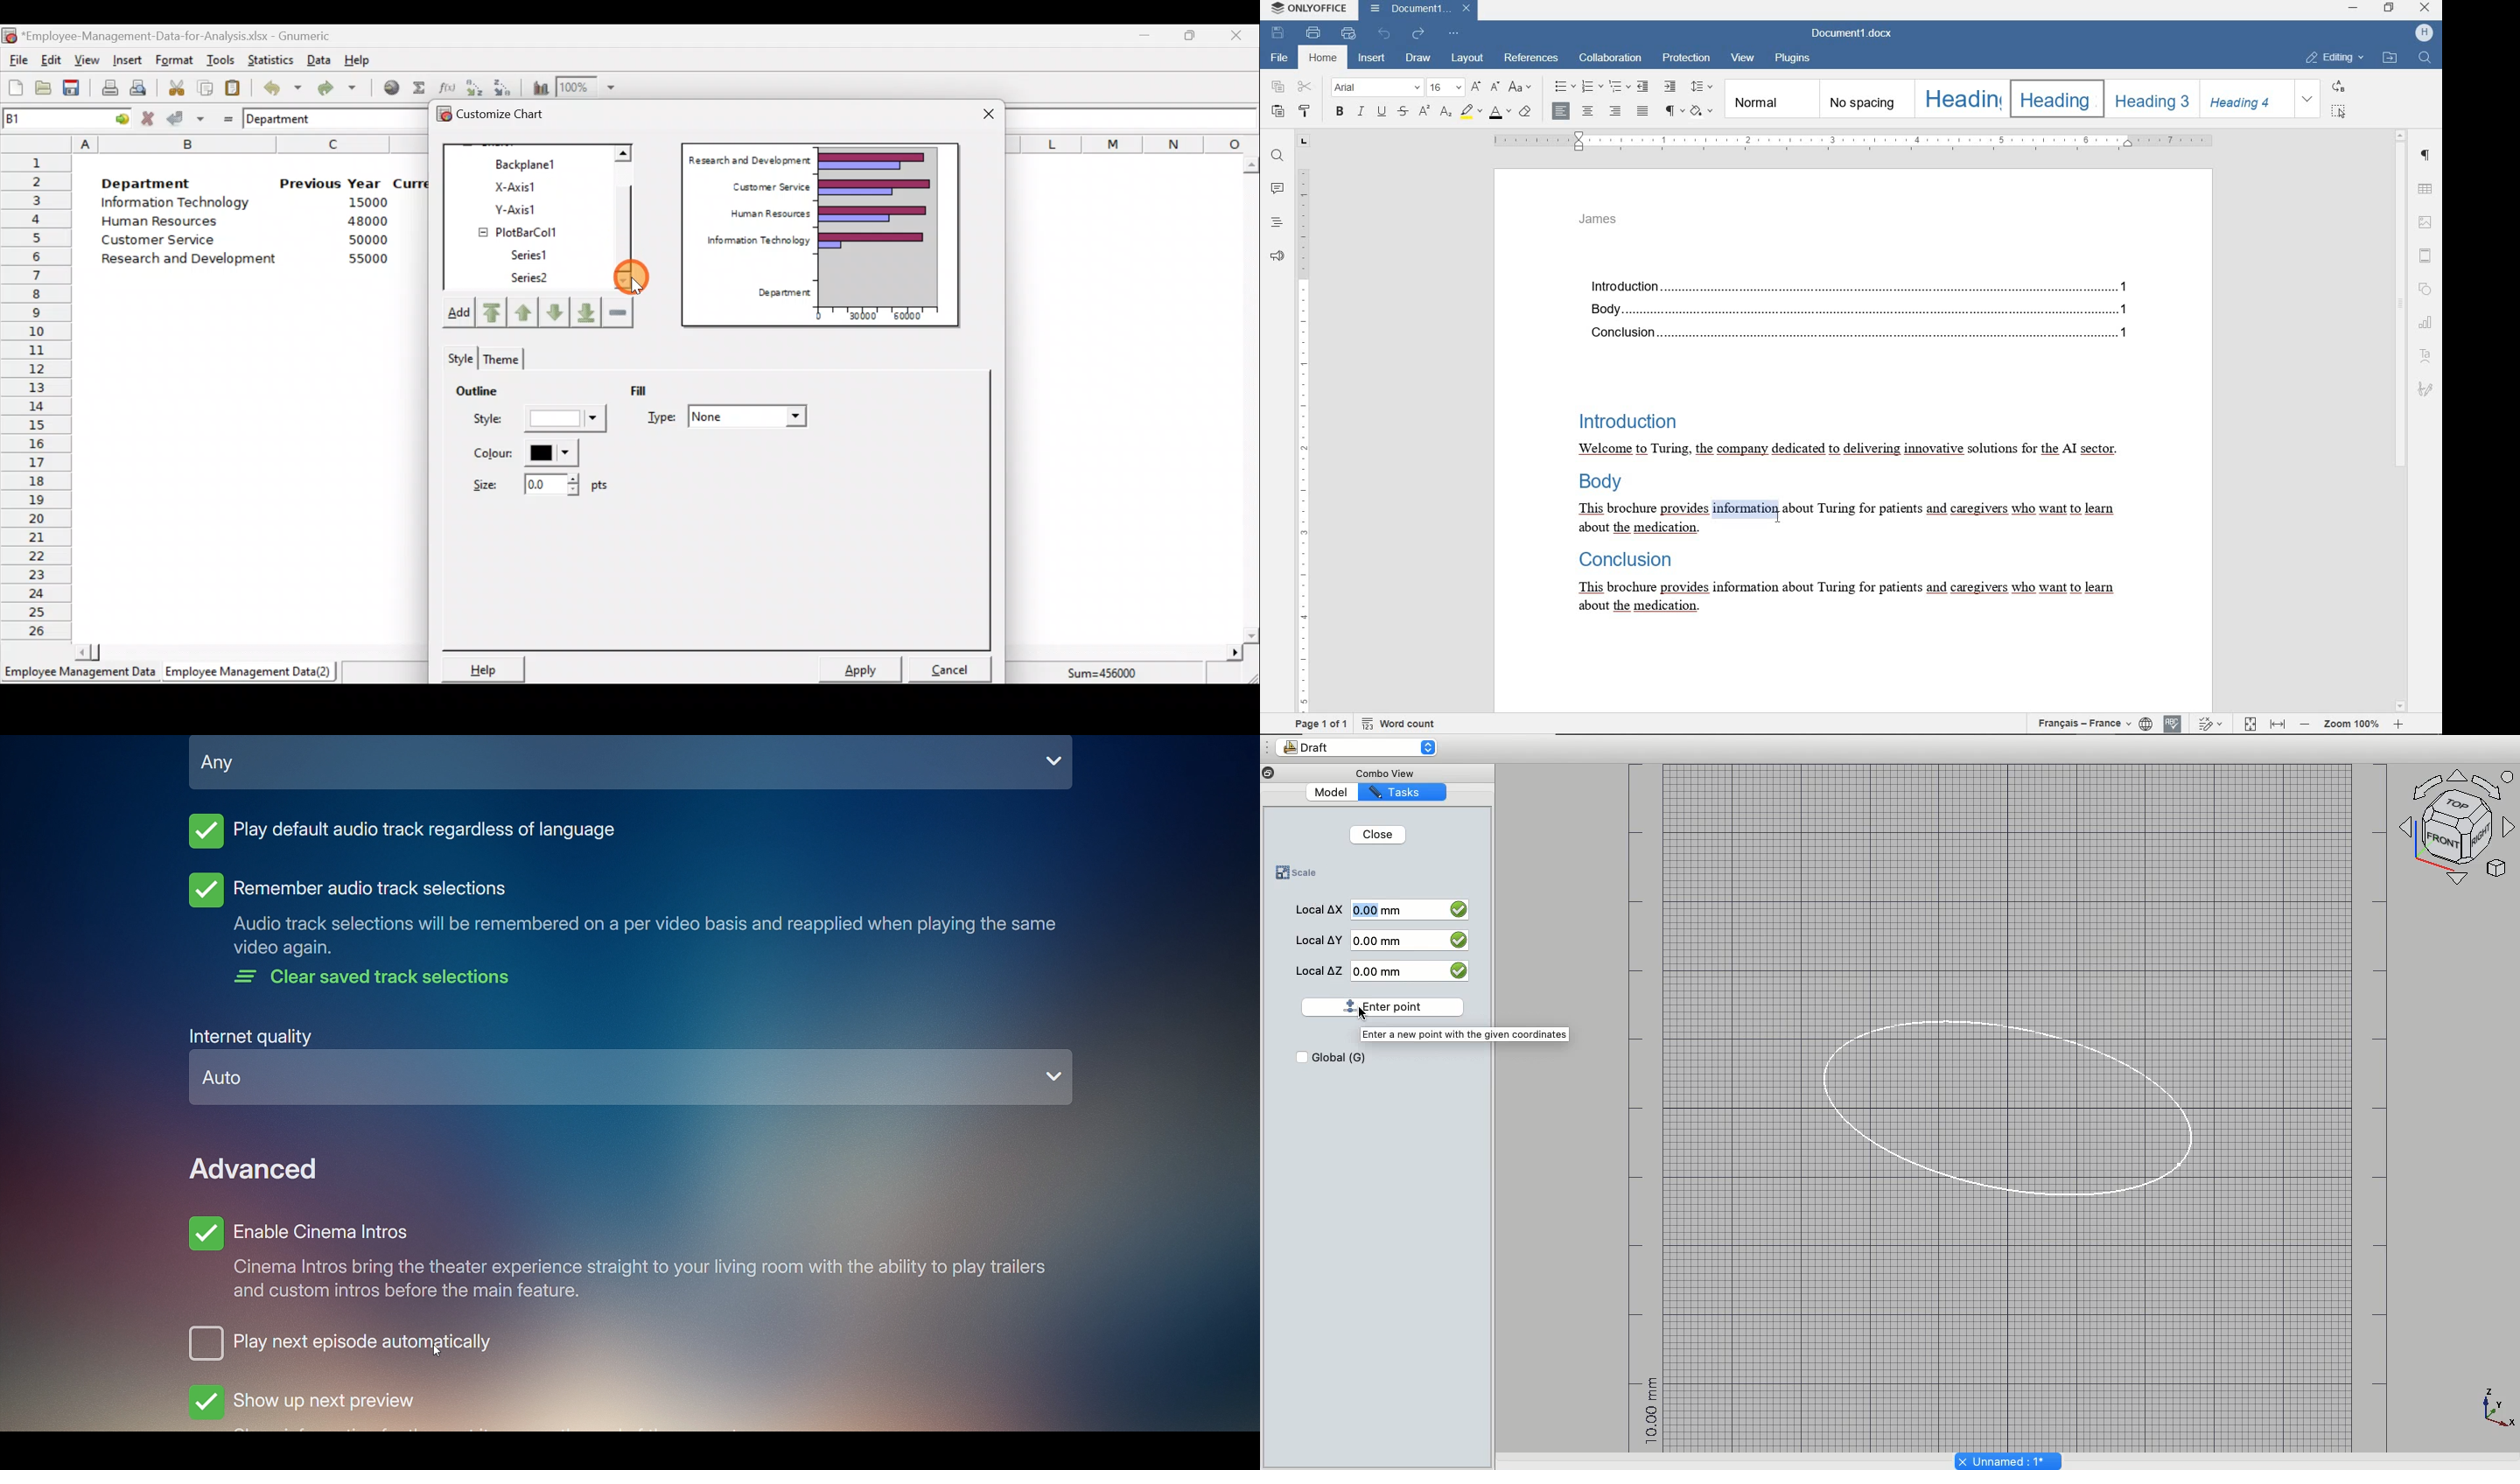 The height and width of the screenshot is (1484, 2520). I want to click on Move down, so click(554, 312).